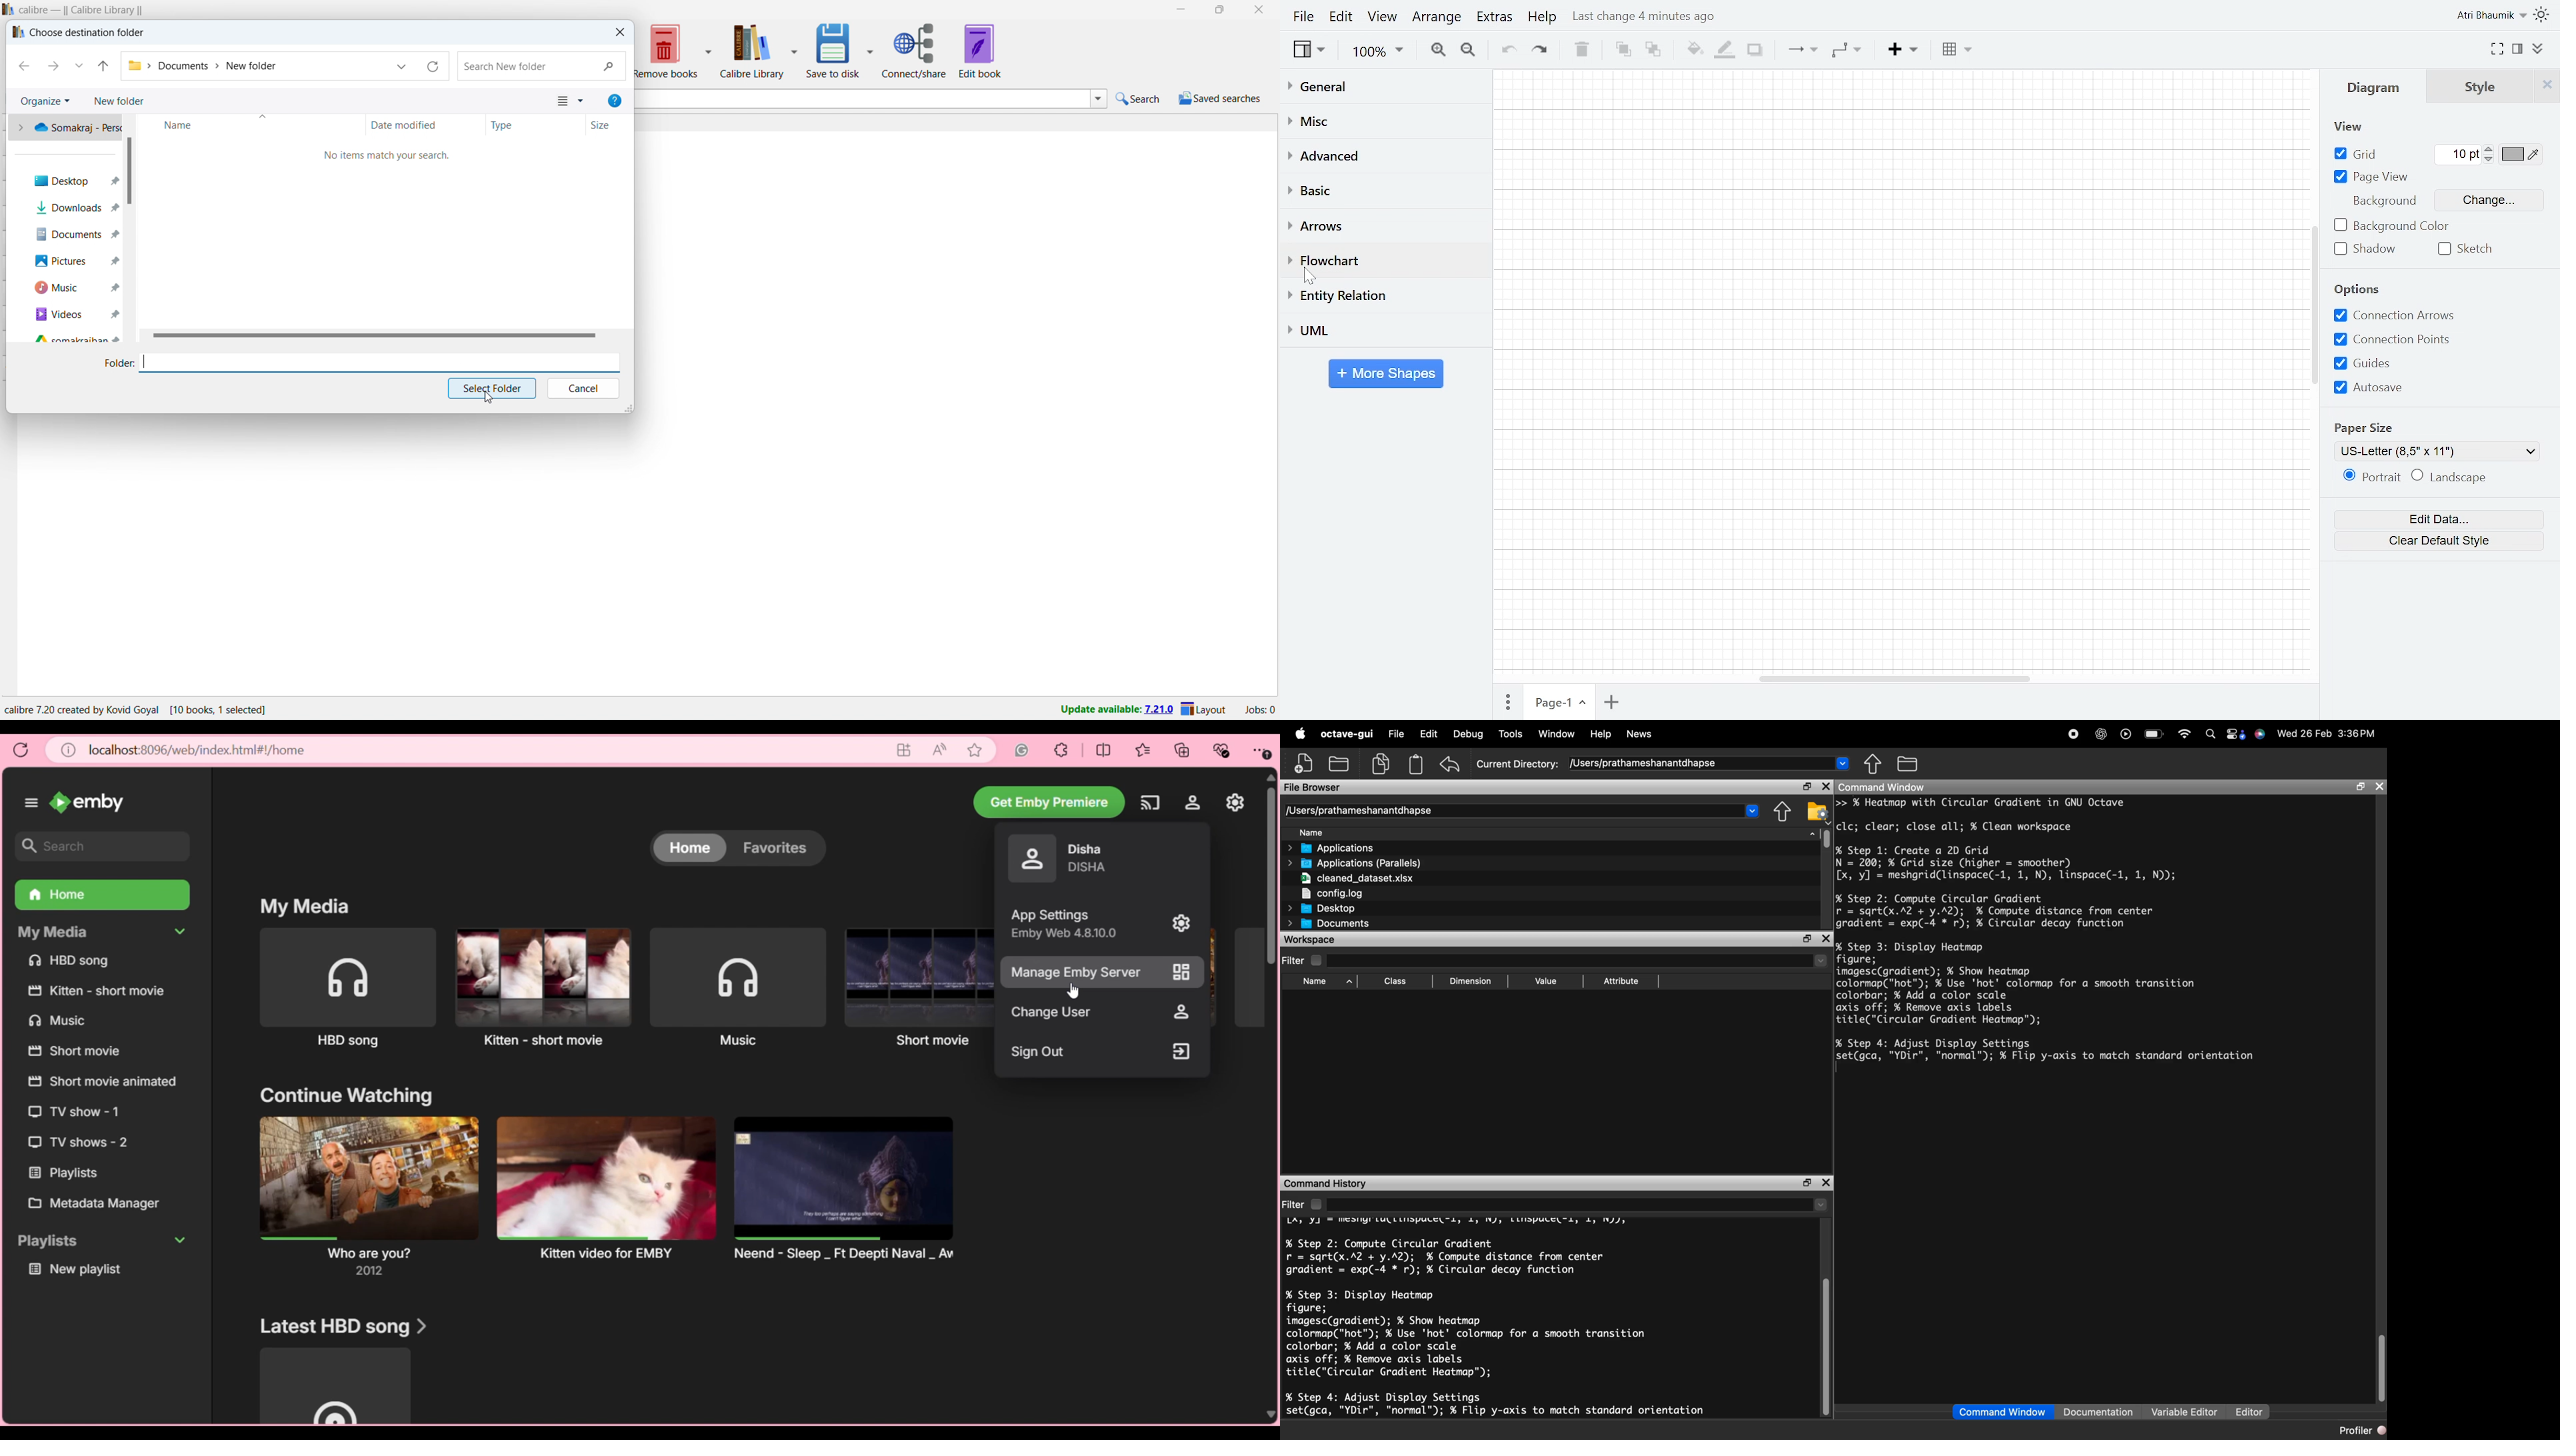 This screenshot has width=2576, height=1456. I want to click on To back, so click(1654, 51).